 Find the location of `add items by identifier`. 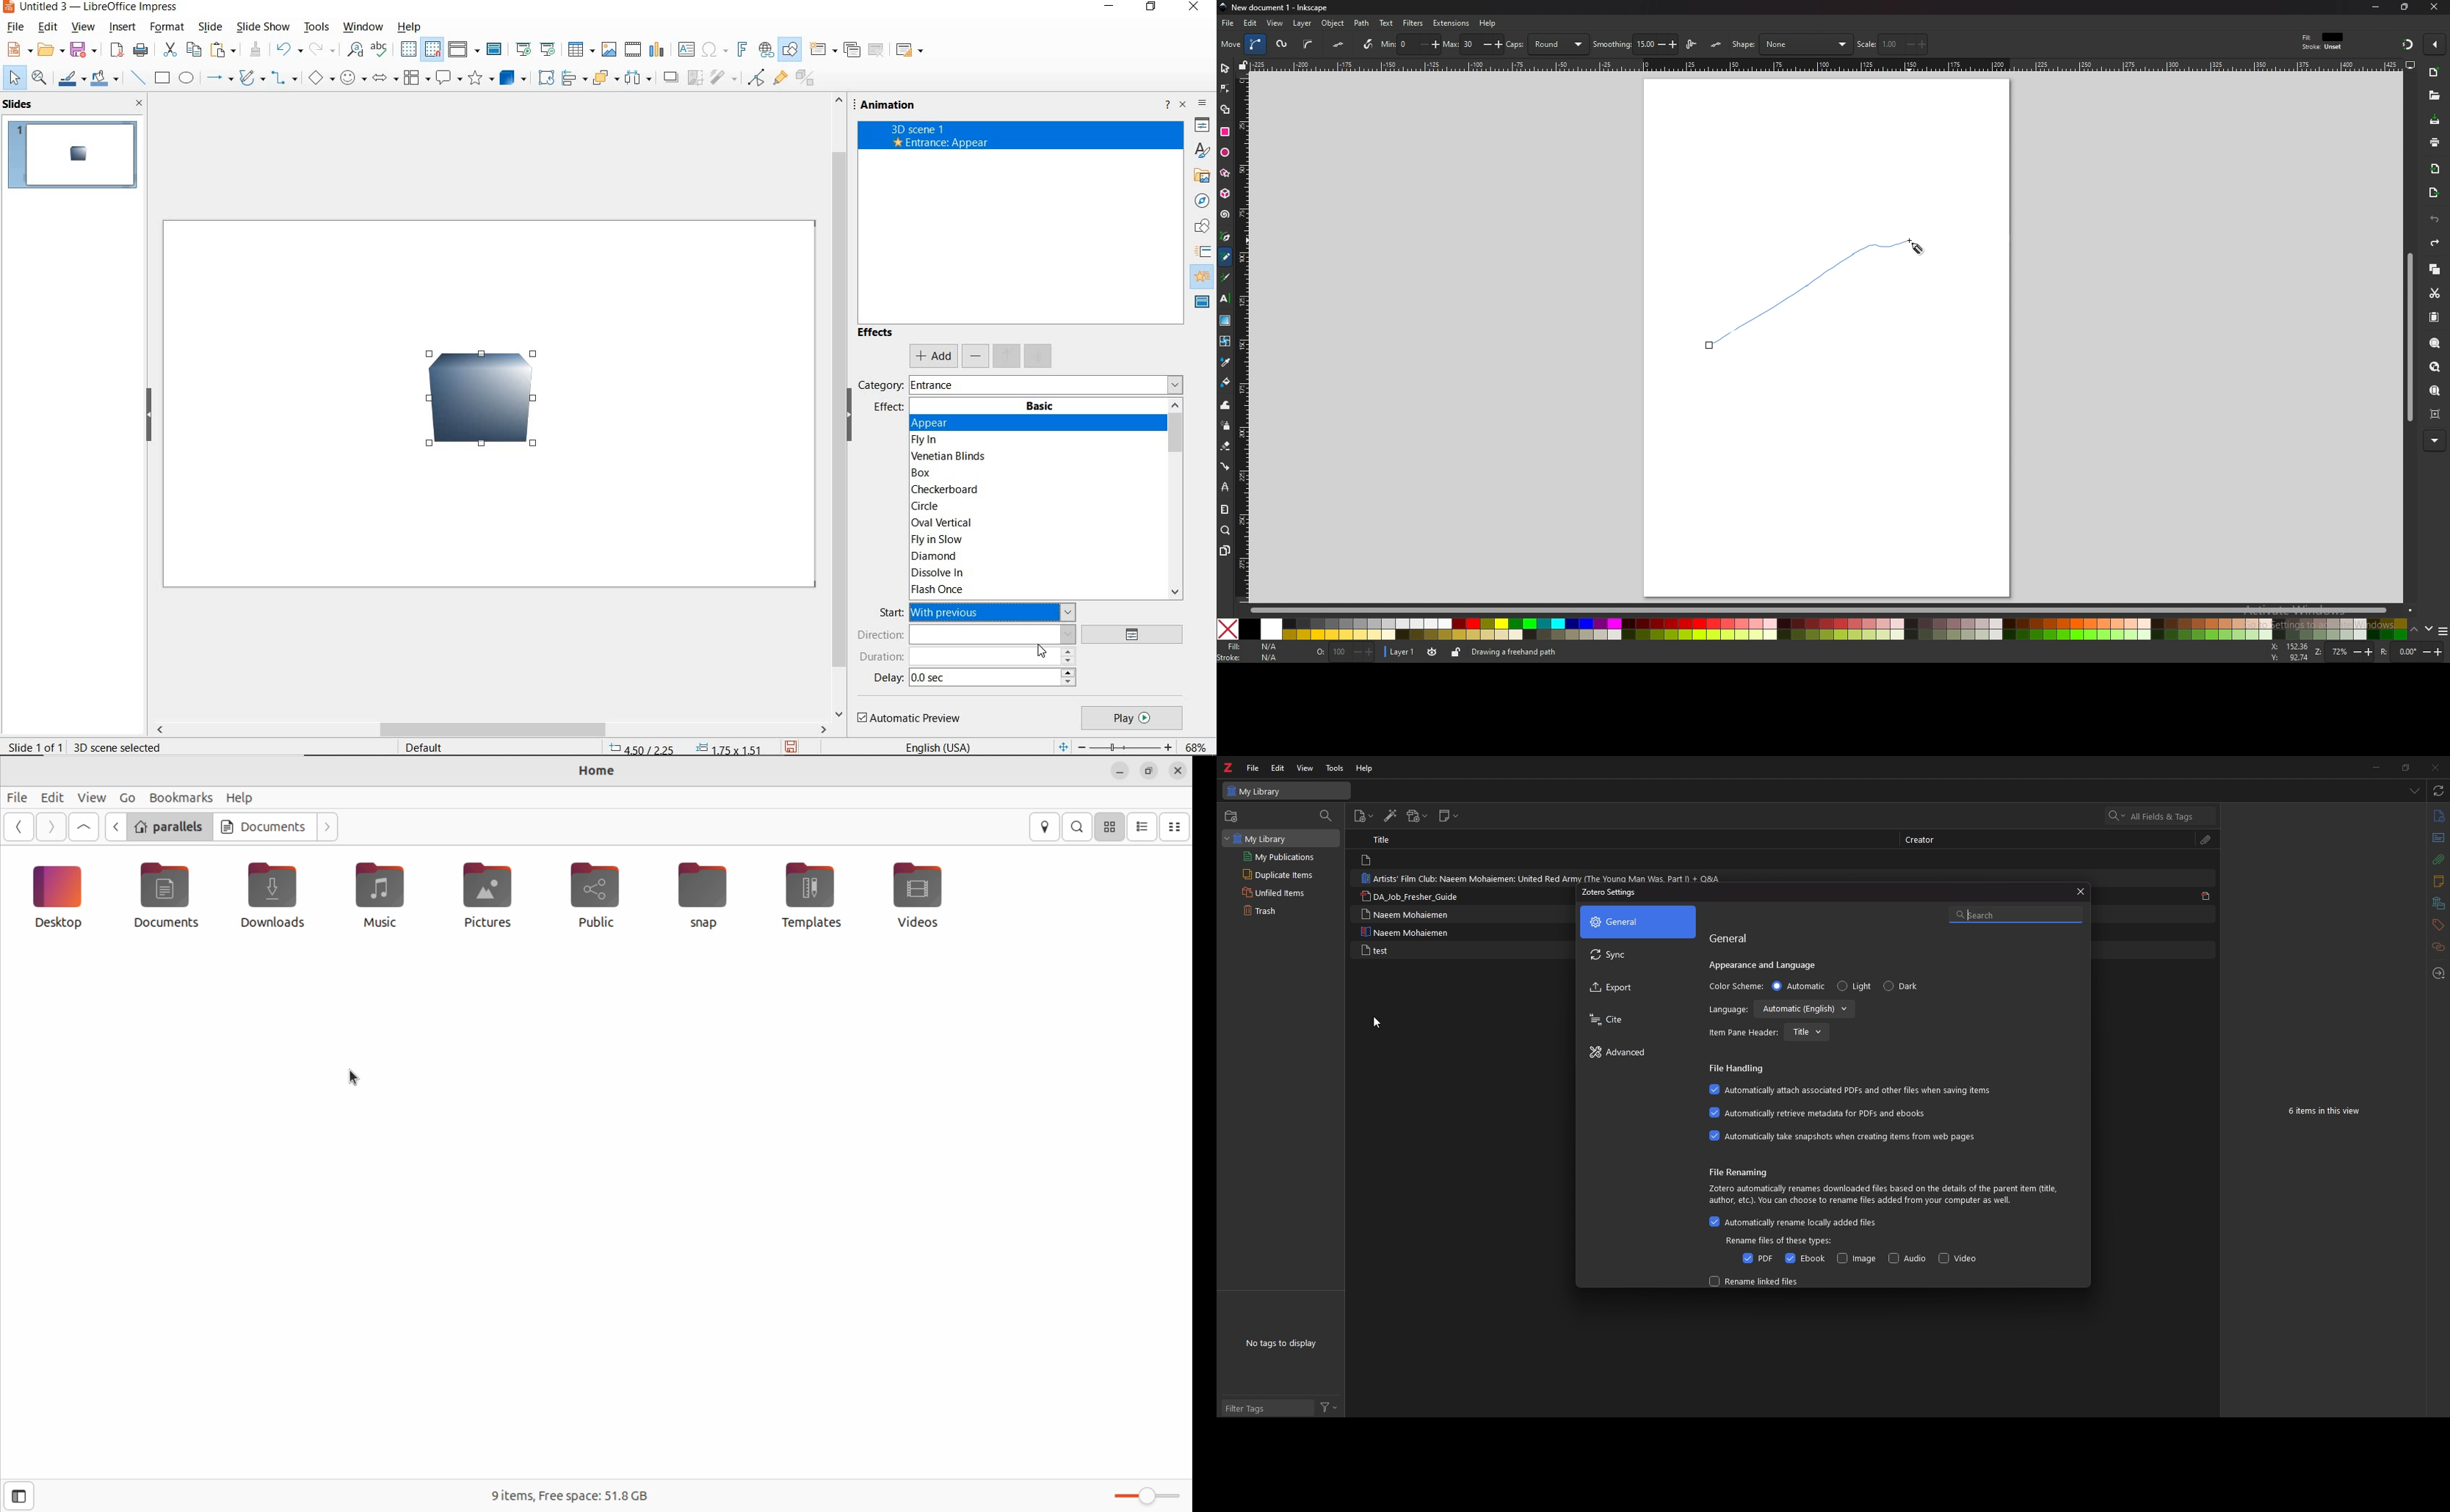

add items by identifier is located at coordinates (1391, 817).